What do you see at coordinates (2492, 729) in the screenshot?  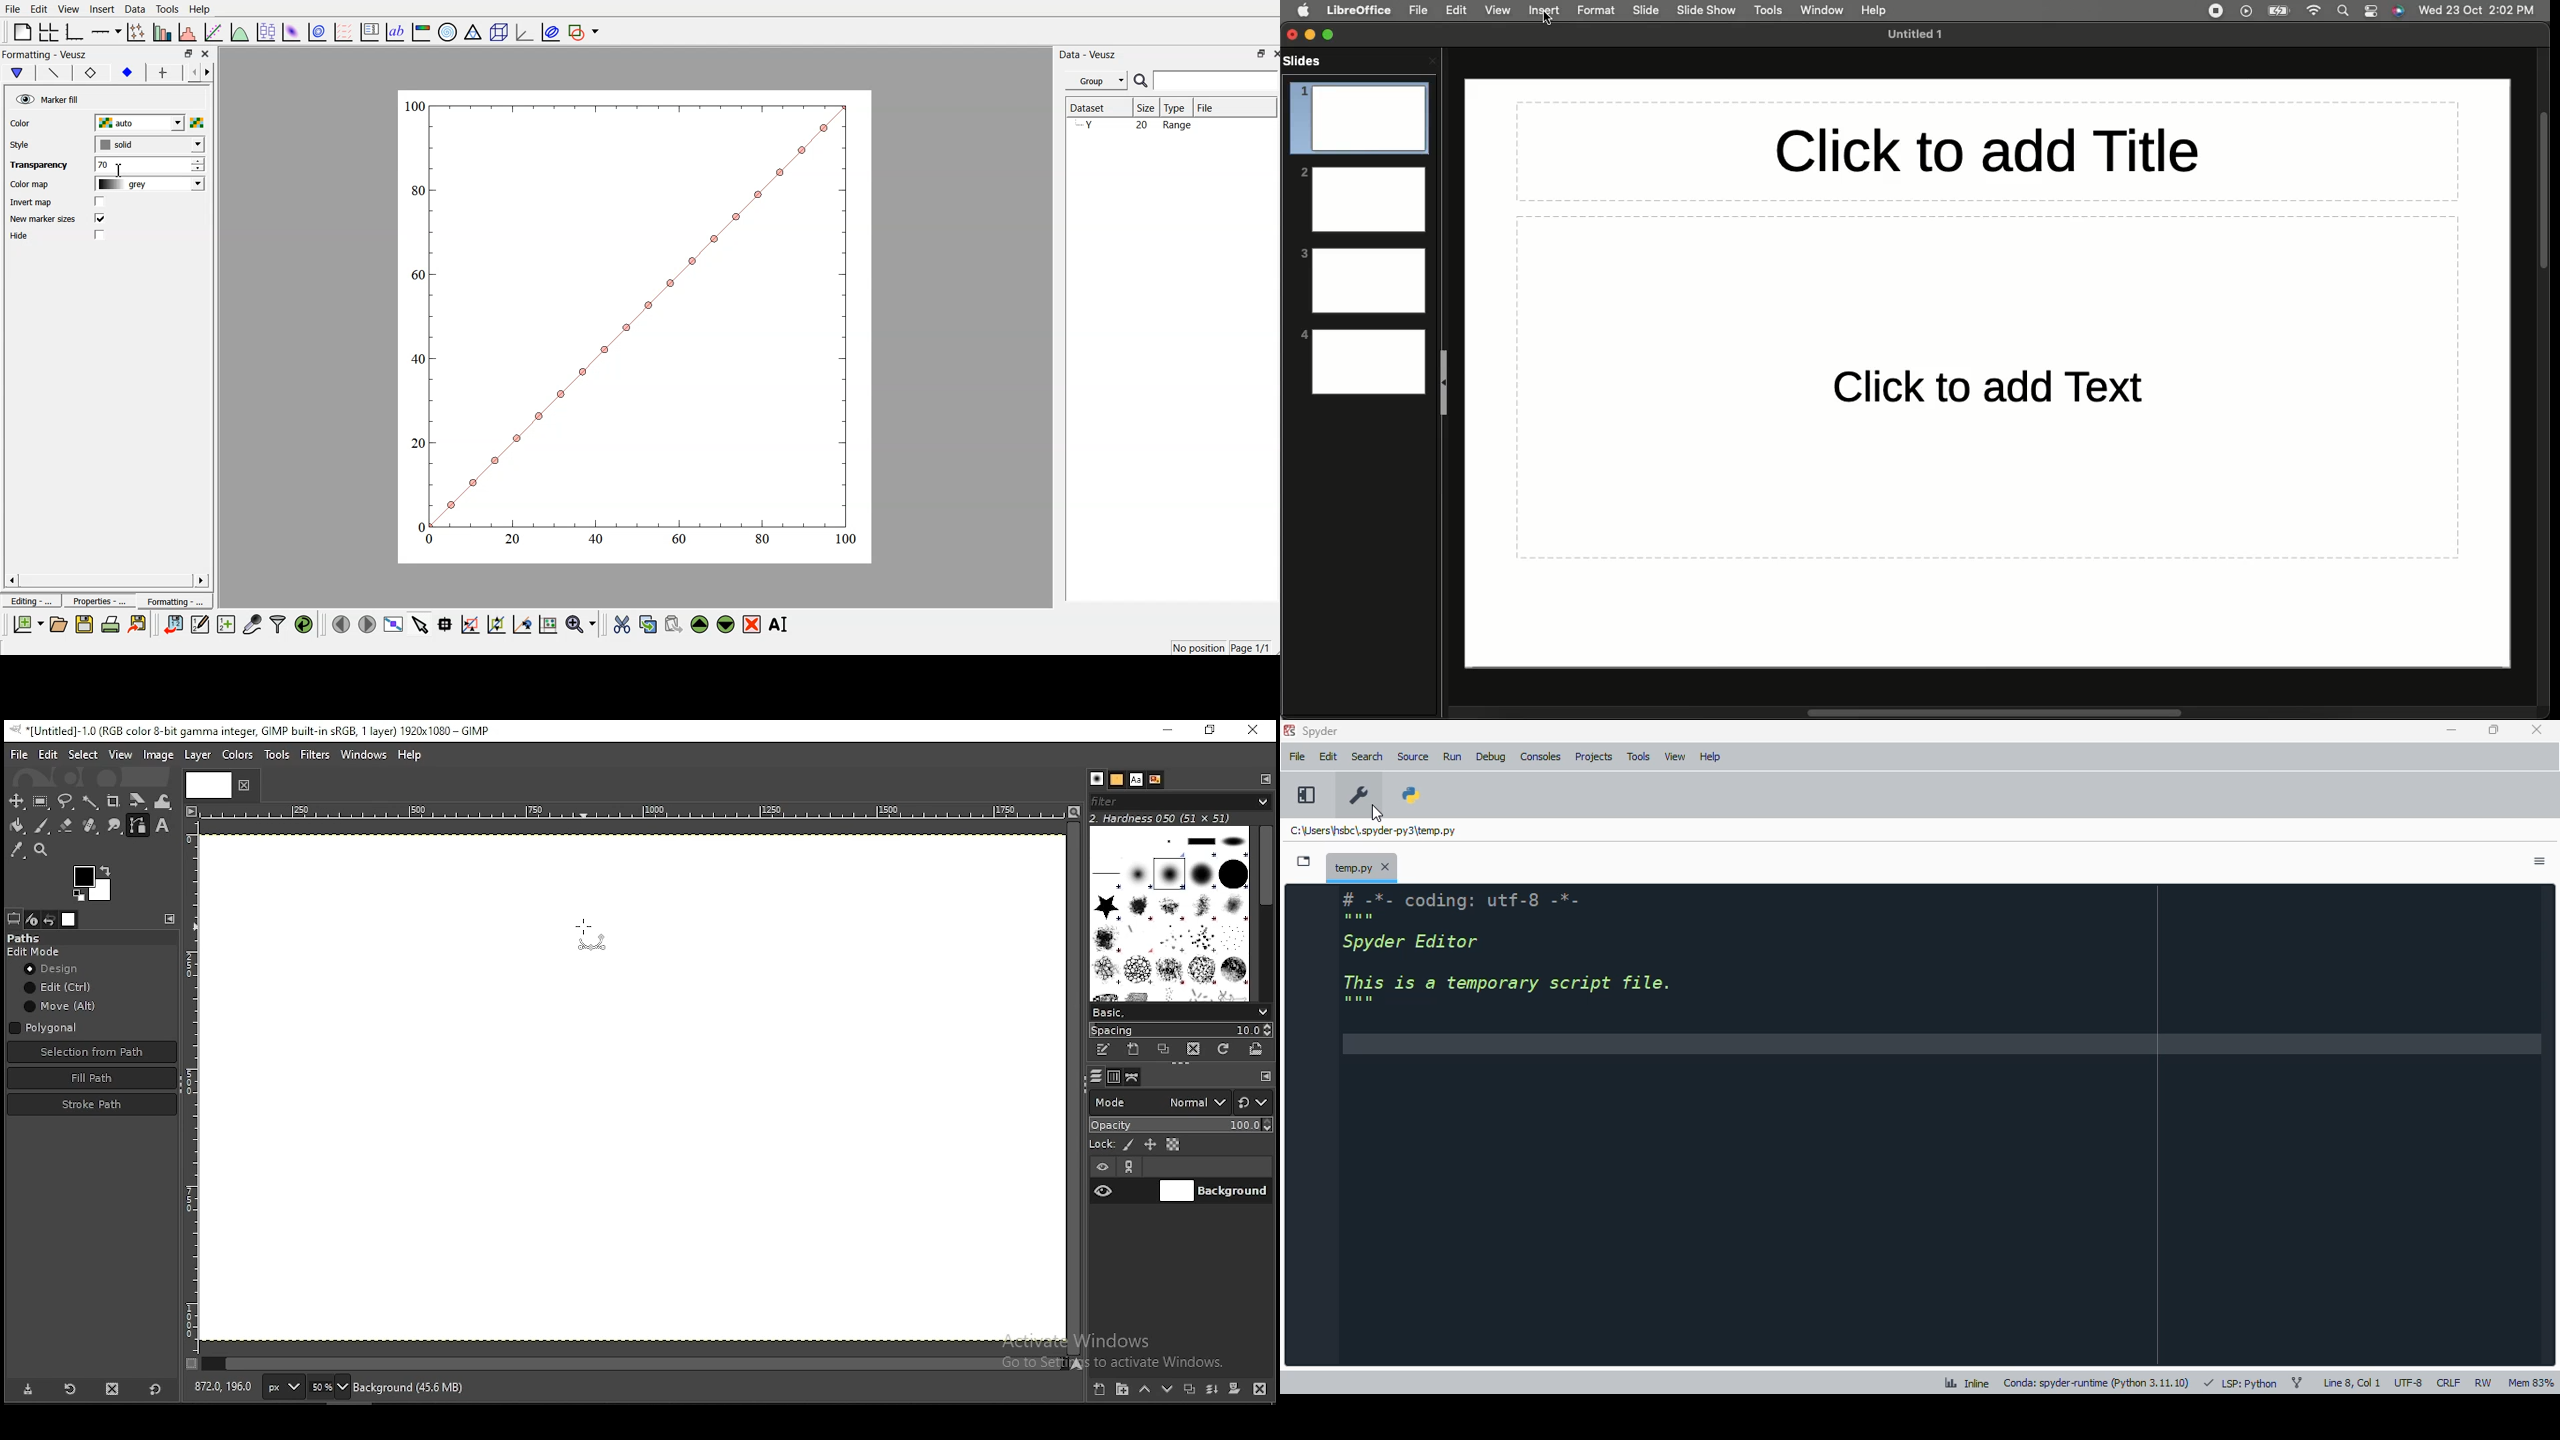 I see `maximize` at bounding box center [2492, 729].